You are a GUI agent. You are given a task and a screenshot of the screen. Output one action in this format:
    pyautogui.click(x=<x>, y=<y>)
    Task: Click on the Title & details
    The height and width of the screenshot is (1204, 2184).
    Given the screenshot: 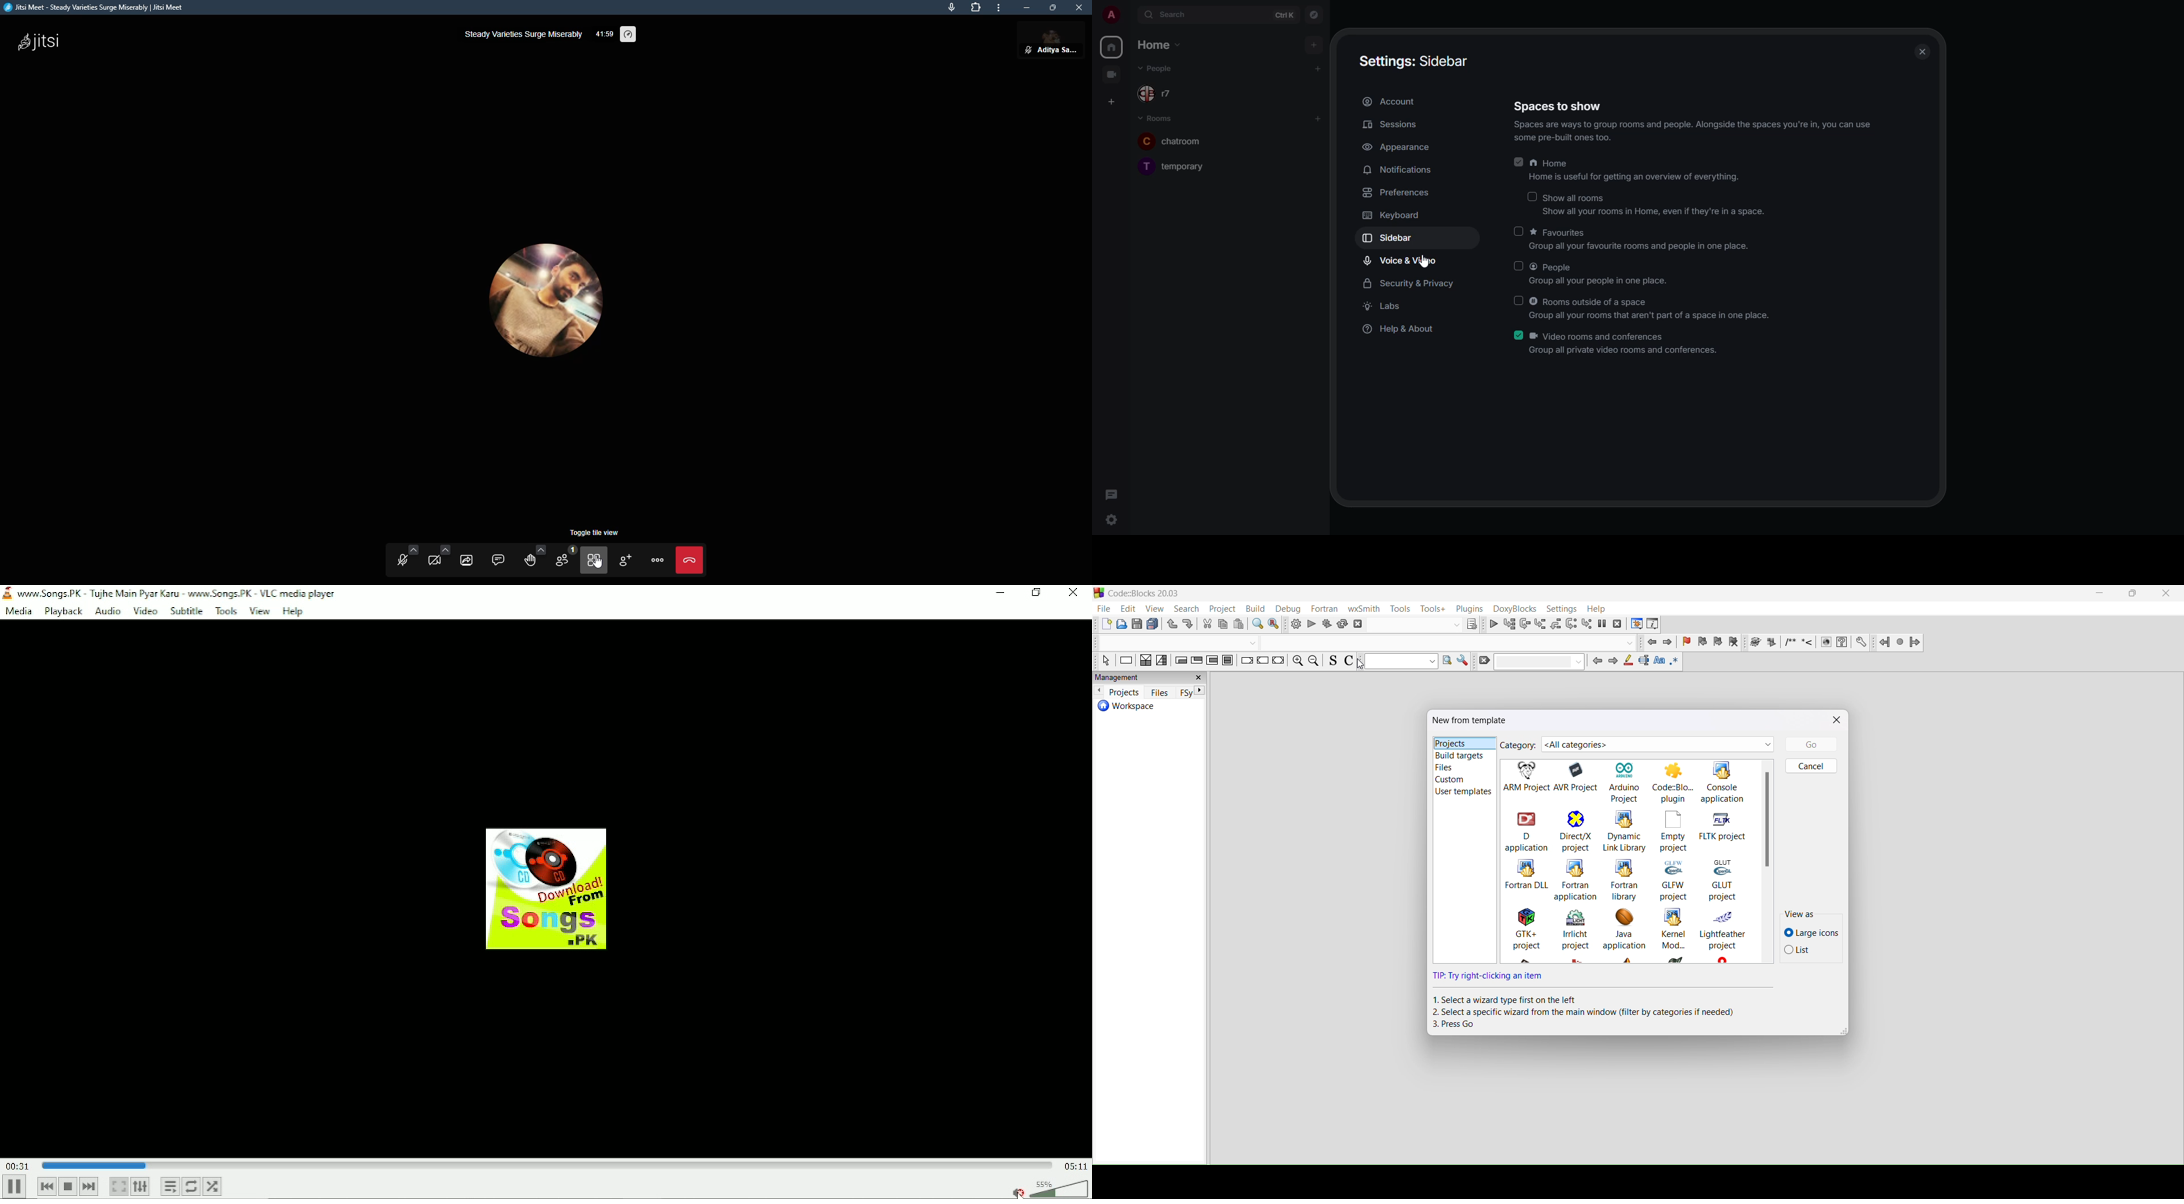 What is the action you would take?
    pyautogui.click(x=183, y=592)
    